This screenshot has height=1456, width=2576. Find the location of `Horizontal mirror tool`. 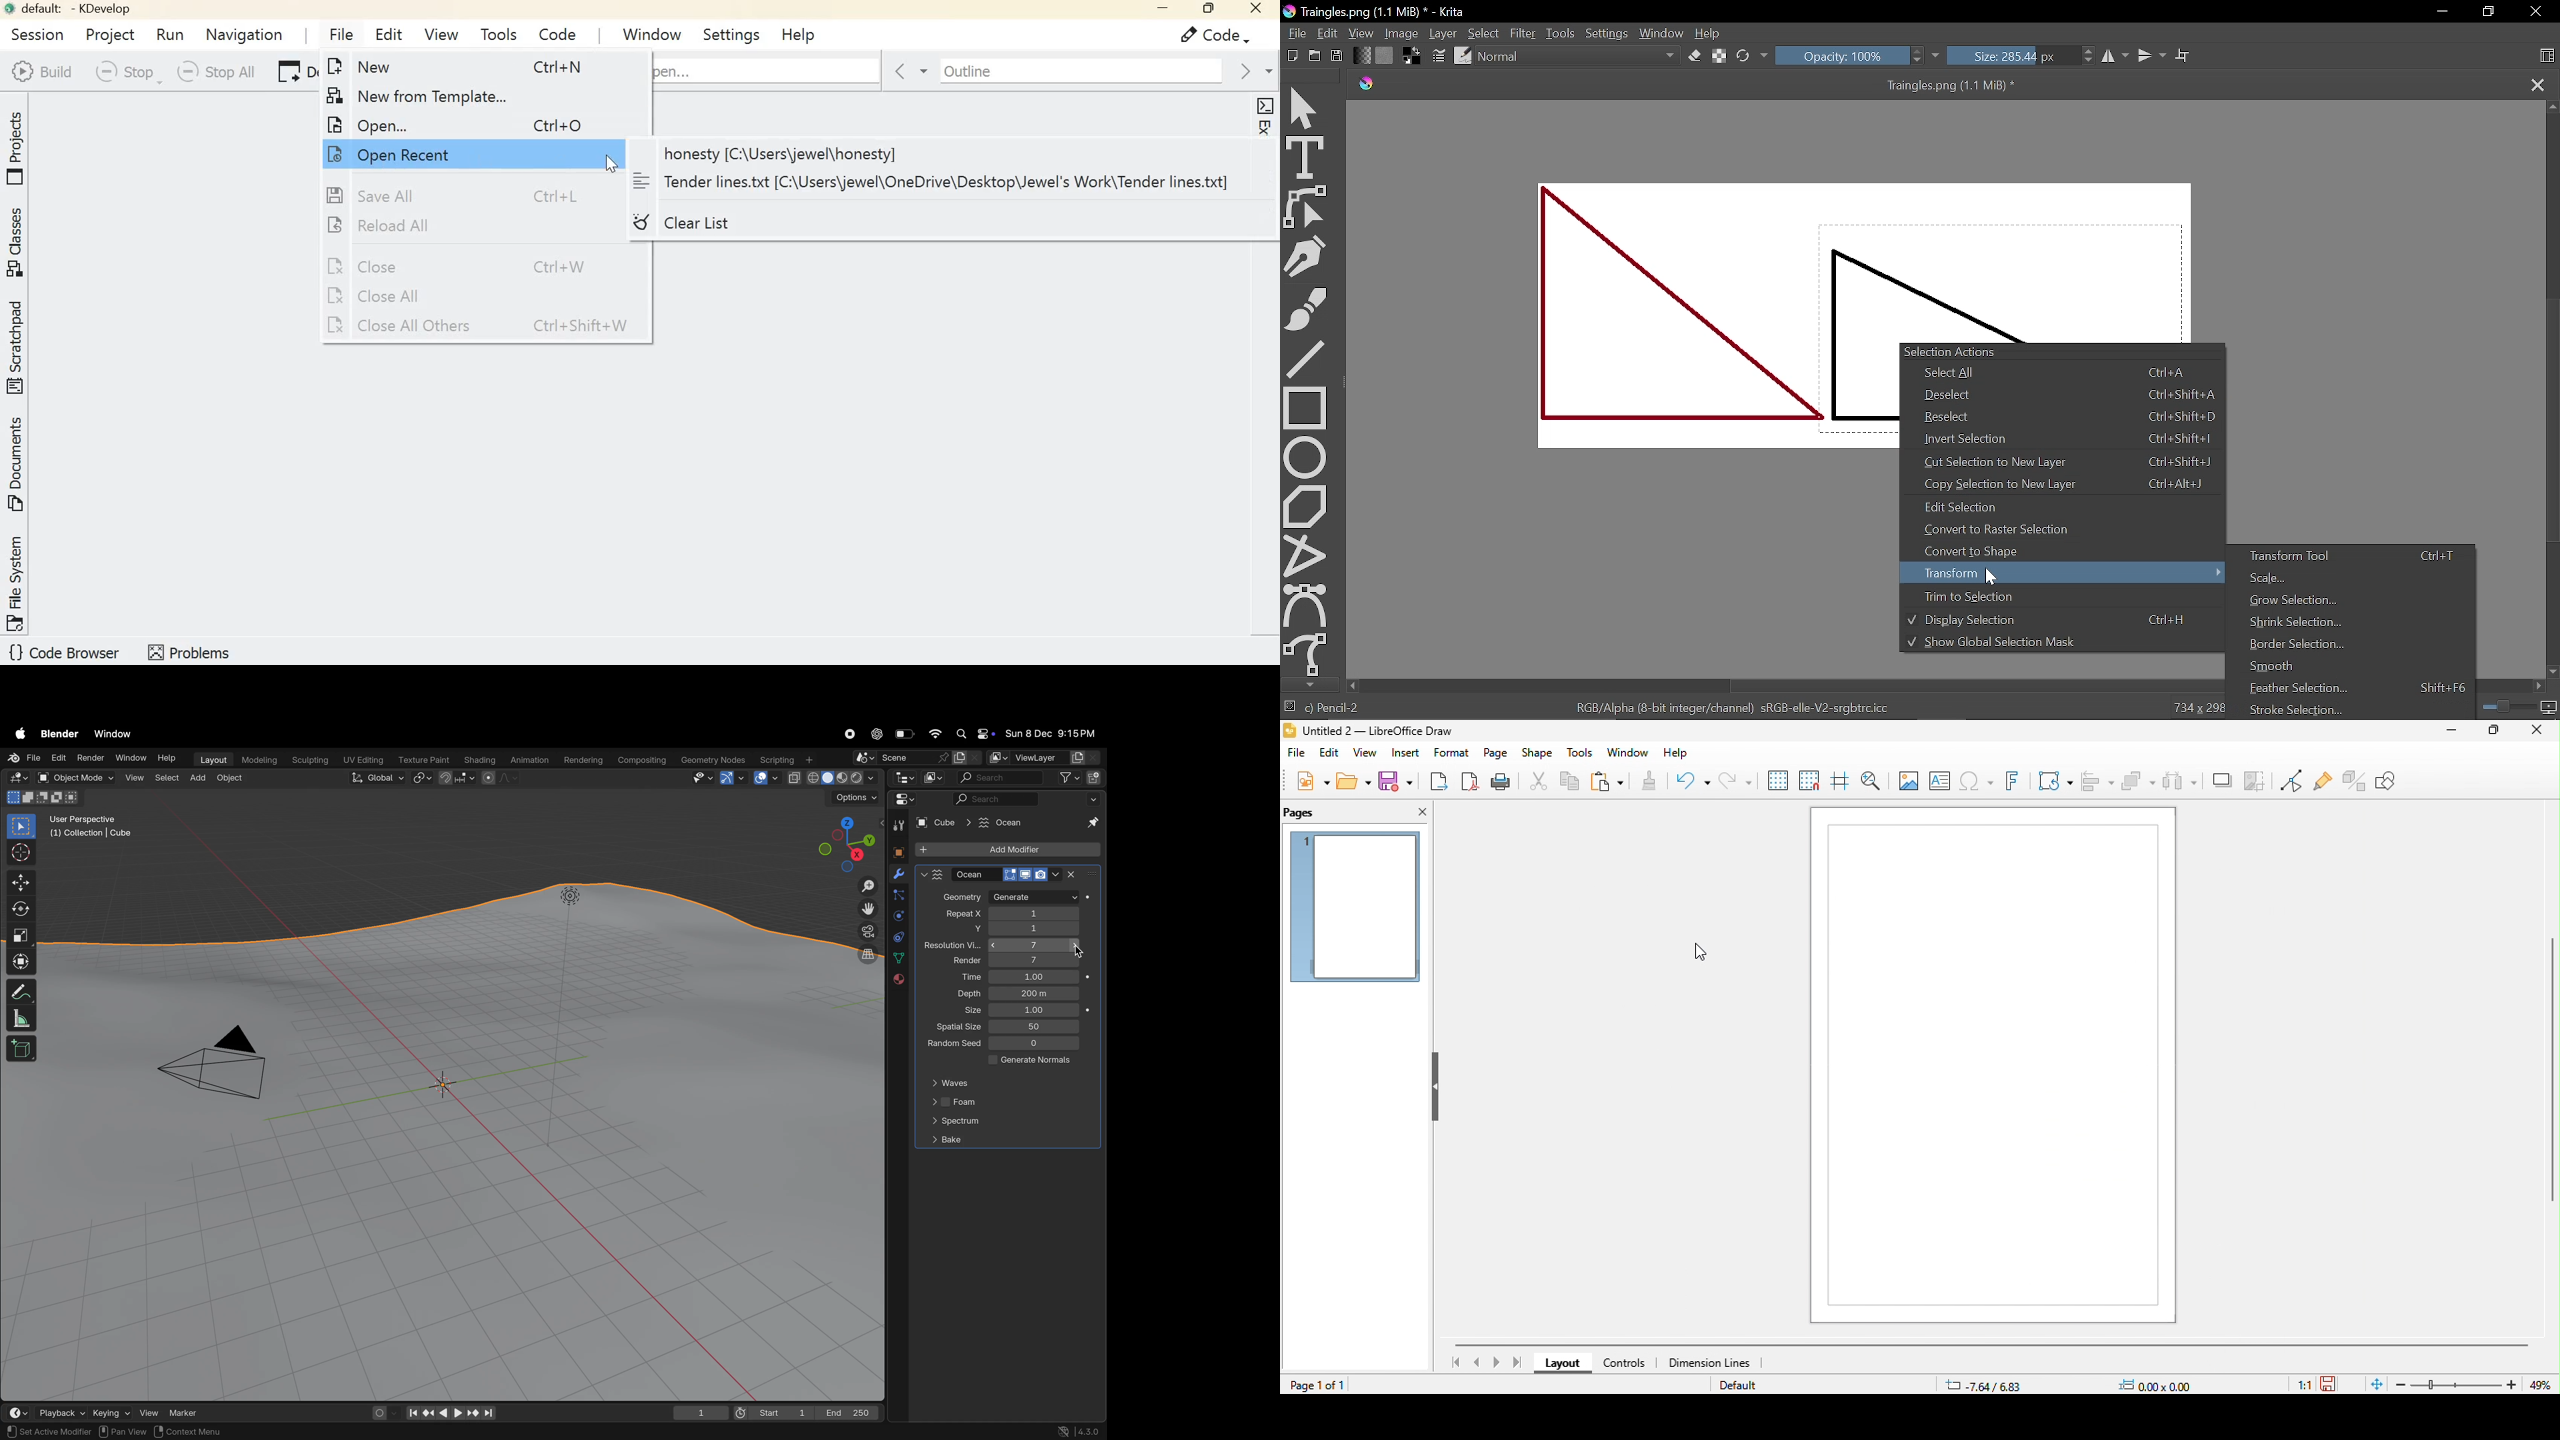

Horizontal mirror tool is located at coordinates (2116, 57).